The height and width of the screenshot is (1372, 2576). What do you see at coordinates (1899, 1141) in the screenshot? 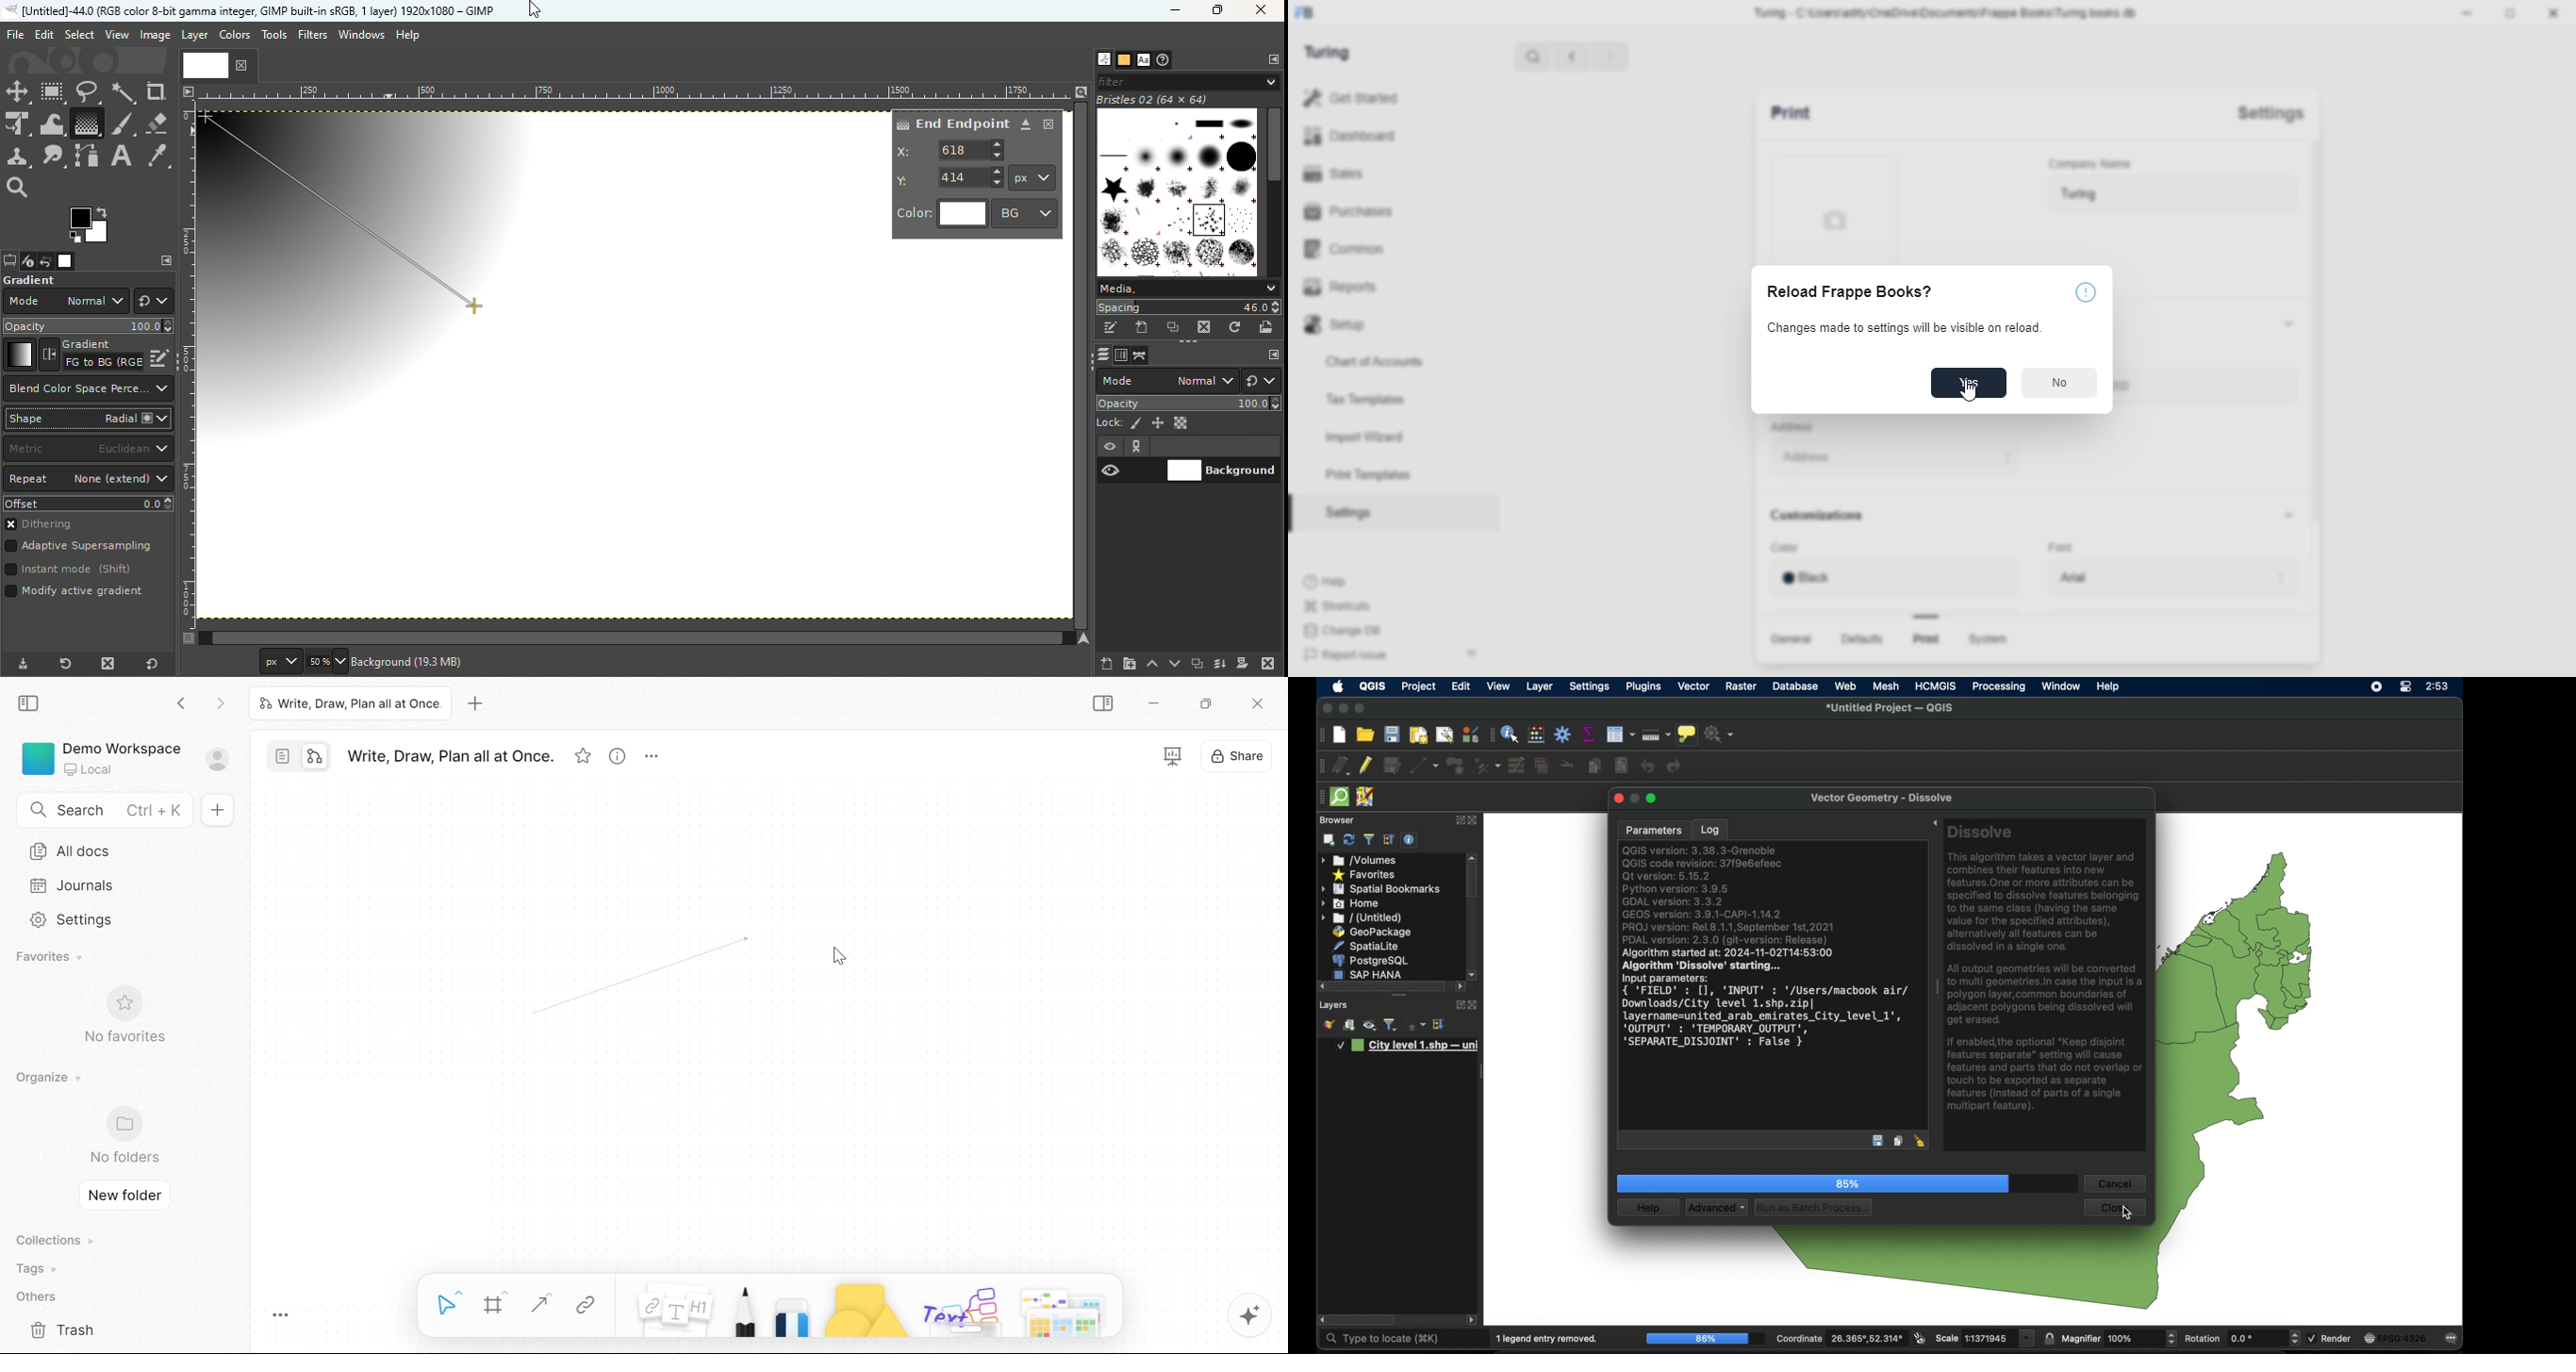
I see `copy features` at bounding box center [1899, 1141].